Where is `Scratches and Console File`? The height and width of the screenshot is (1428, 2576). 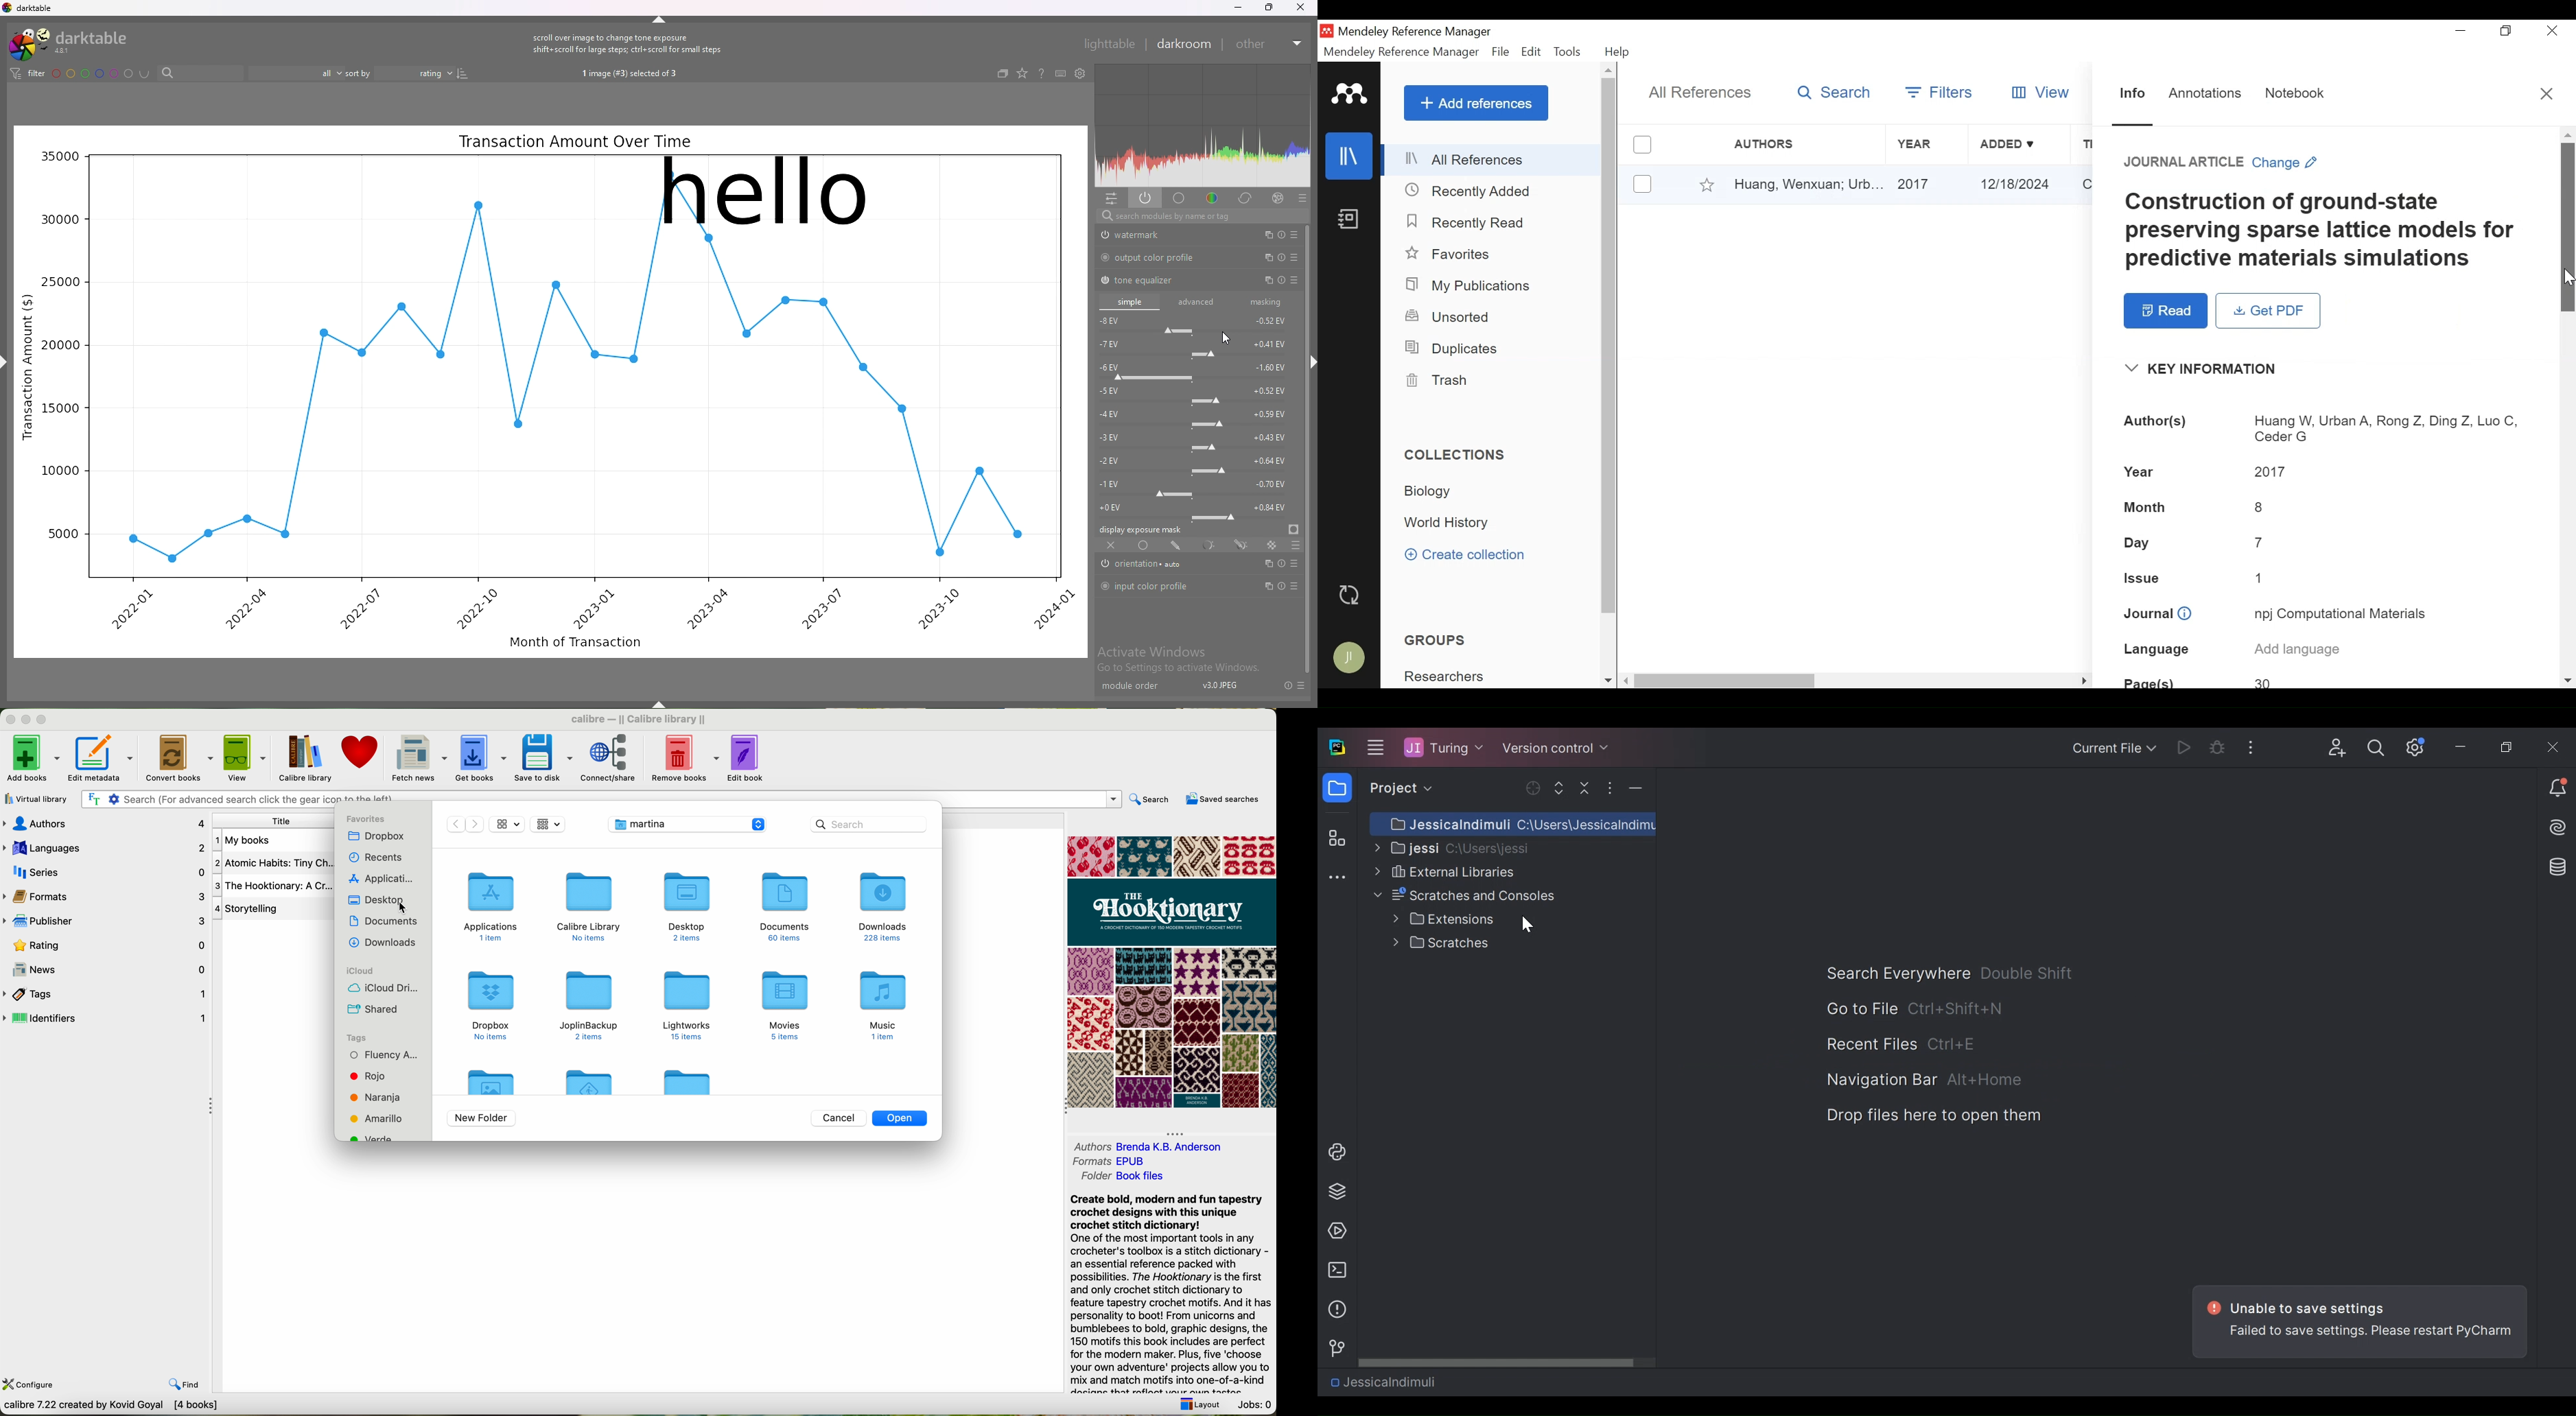
Scratches and Console File is located at coordinates (1467, 895).